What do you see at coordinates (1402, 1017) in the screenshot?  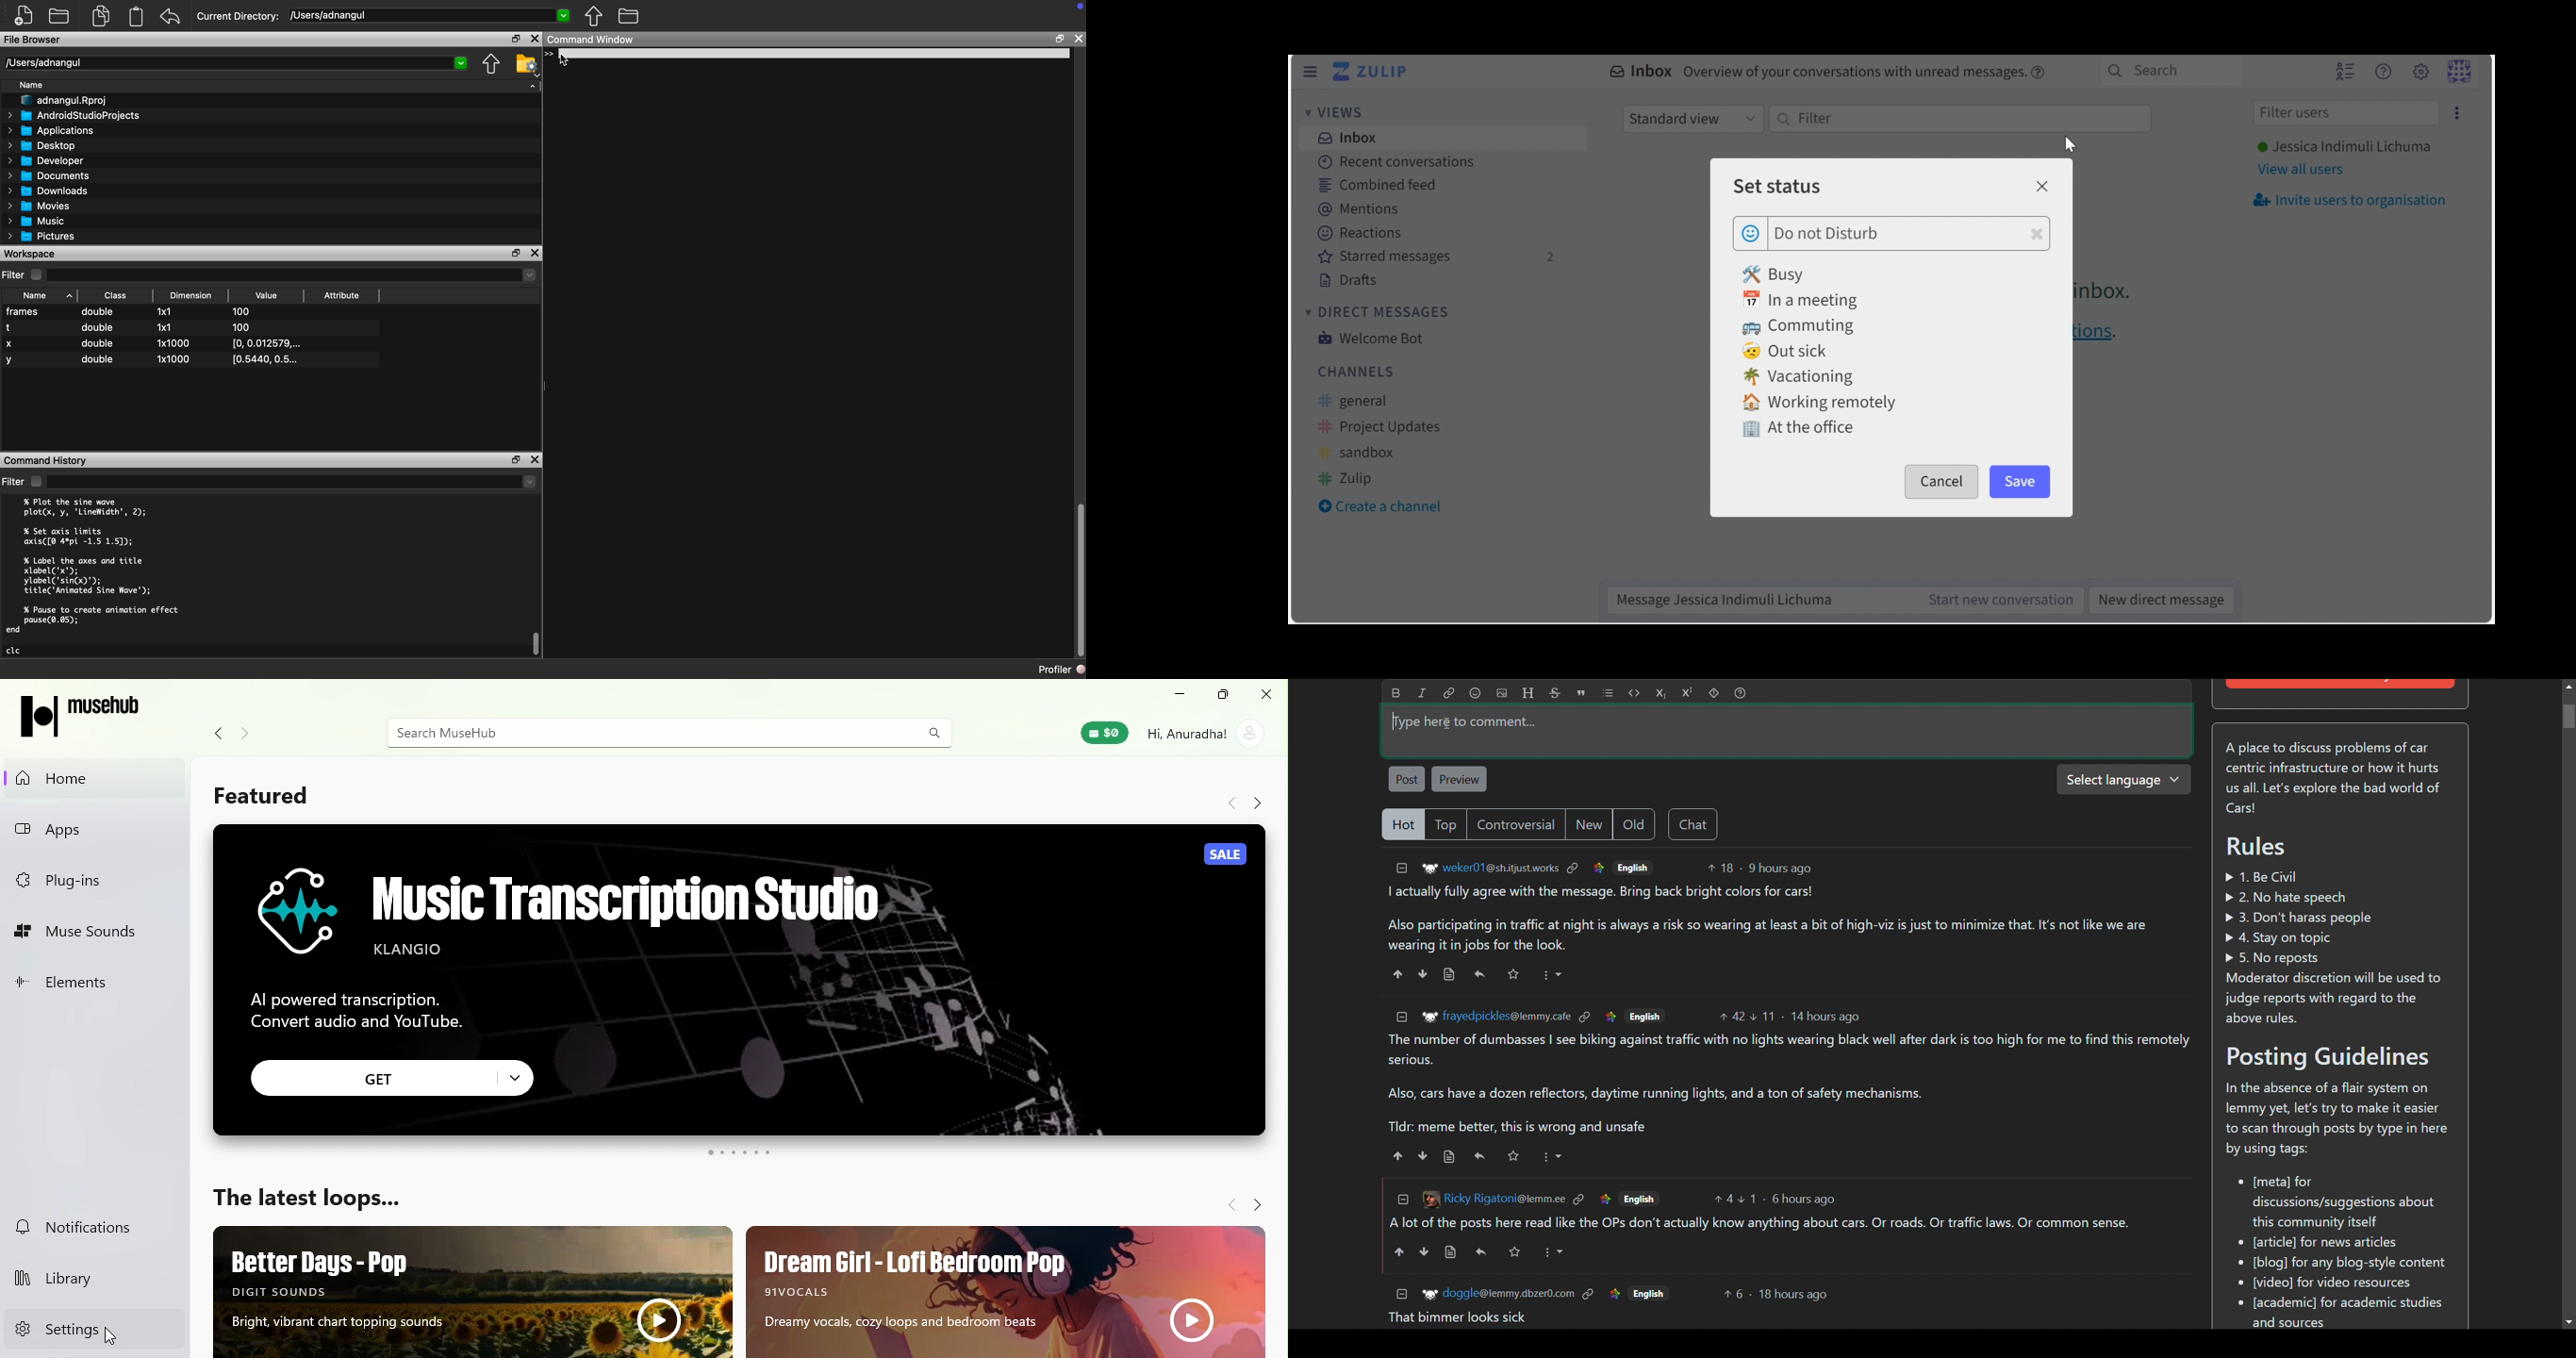 I see `collapse` at bounding box center [1402, 1017].